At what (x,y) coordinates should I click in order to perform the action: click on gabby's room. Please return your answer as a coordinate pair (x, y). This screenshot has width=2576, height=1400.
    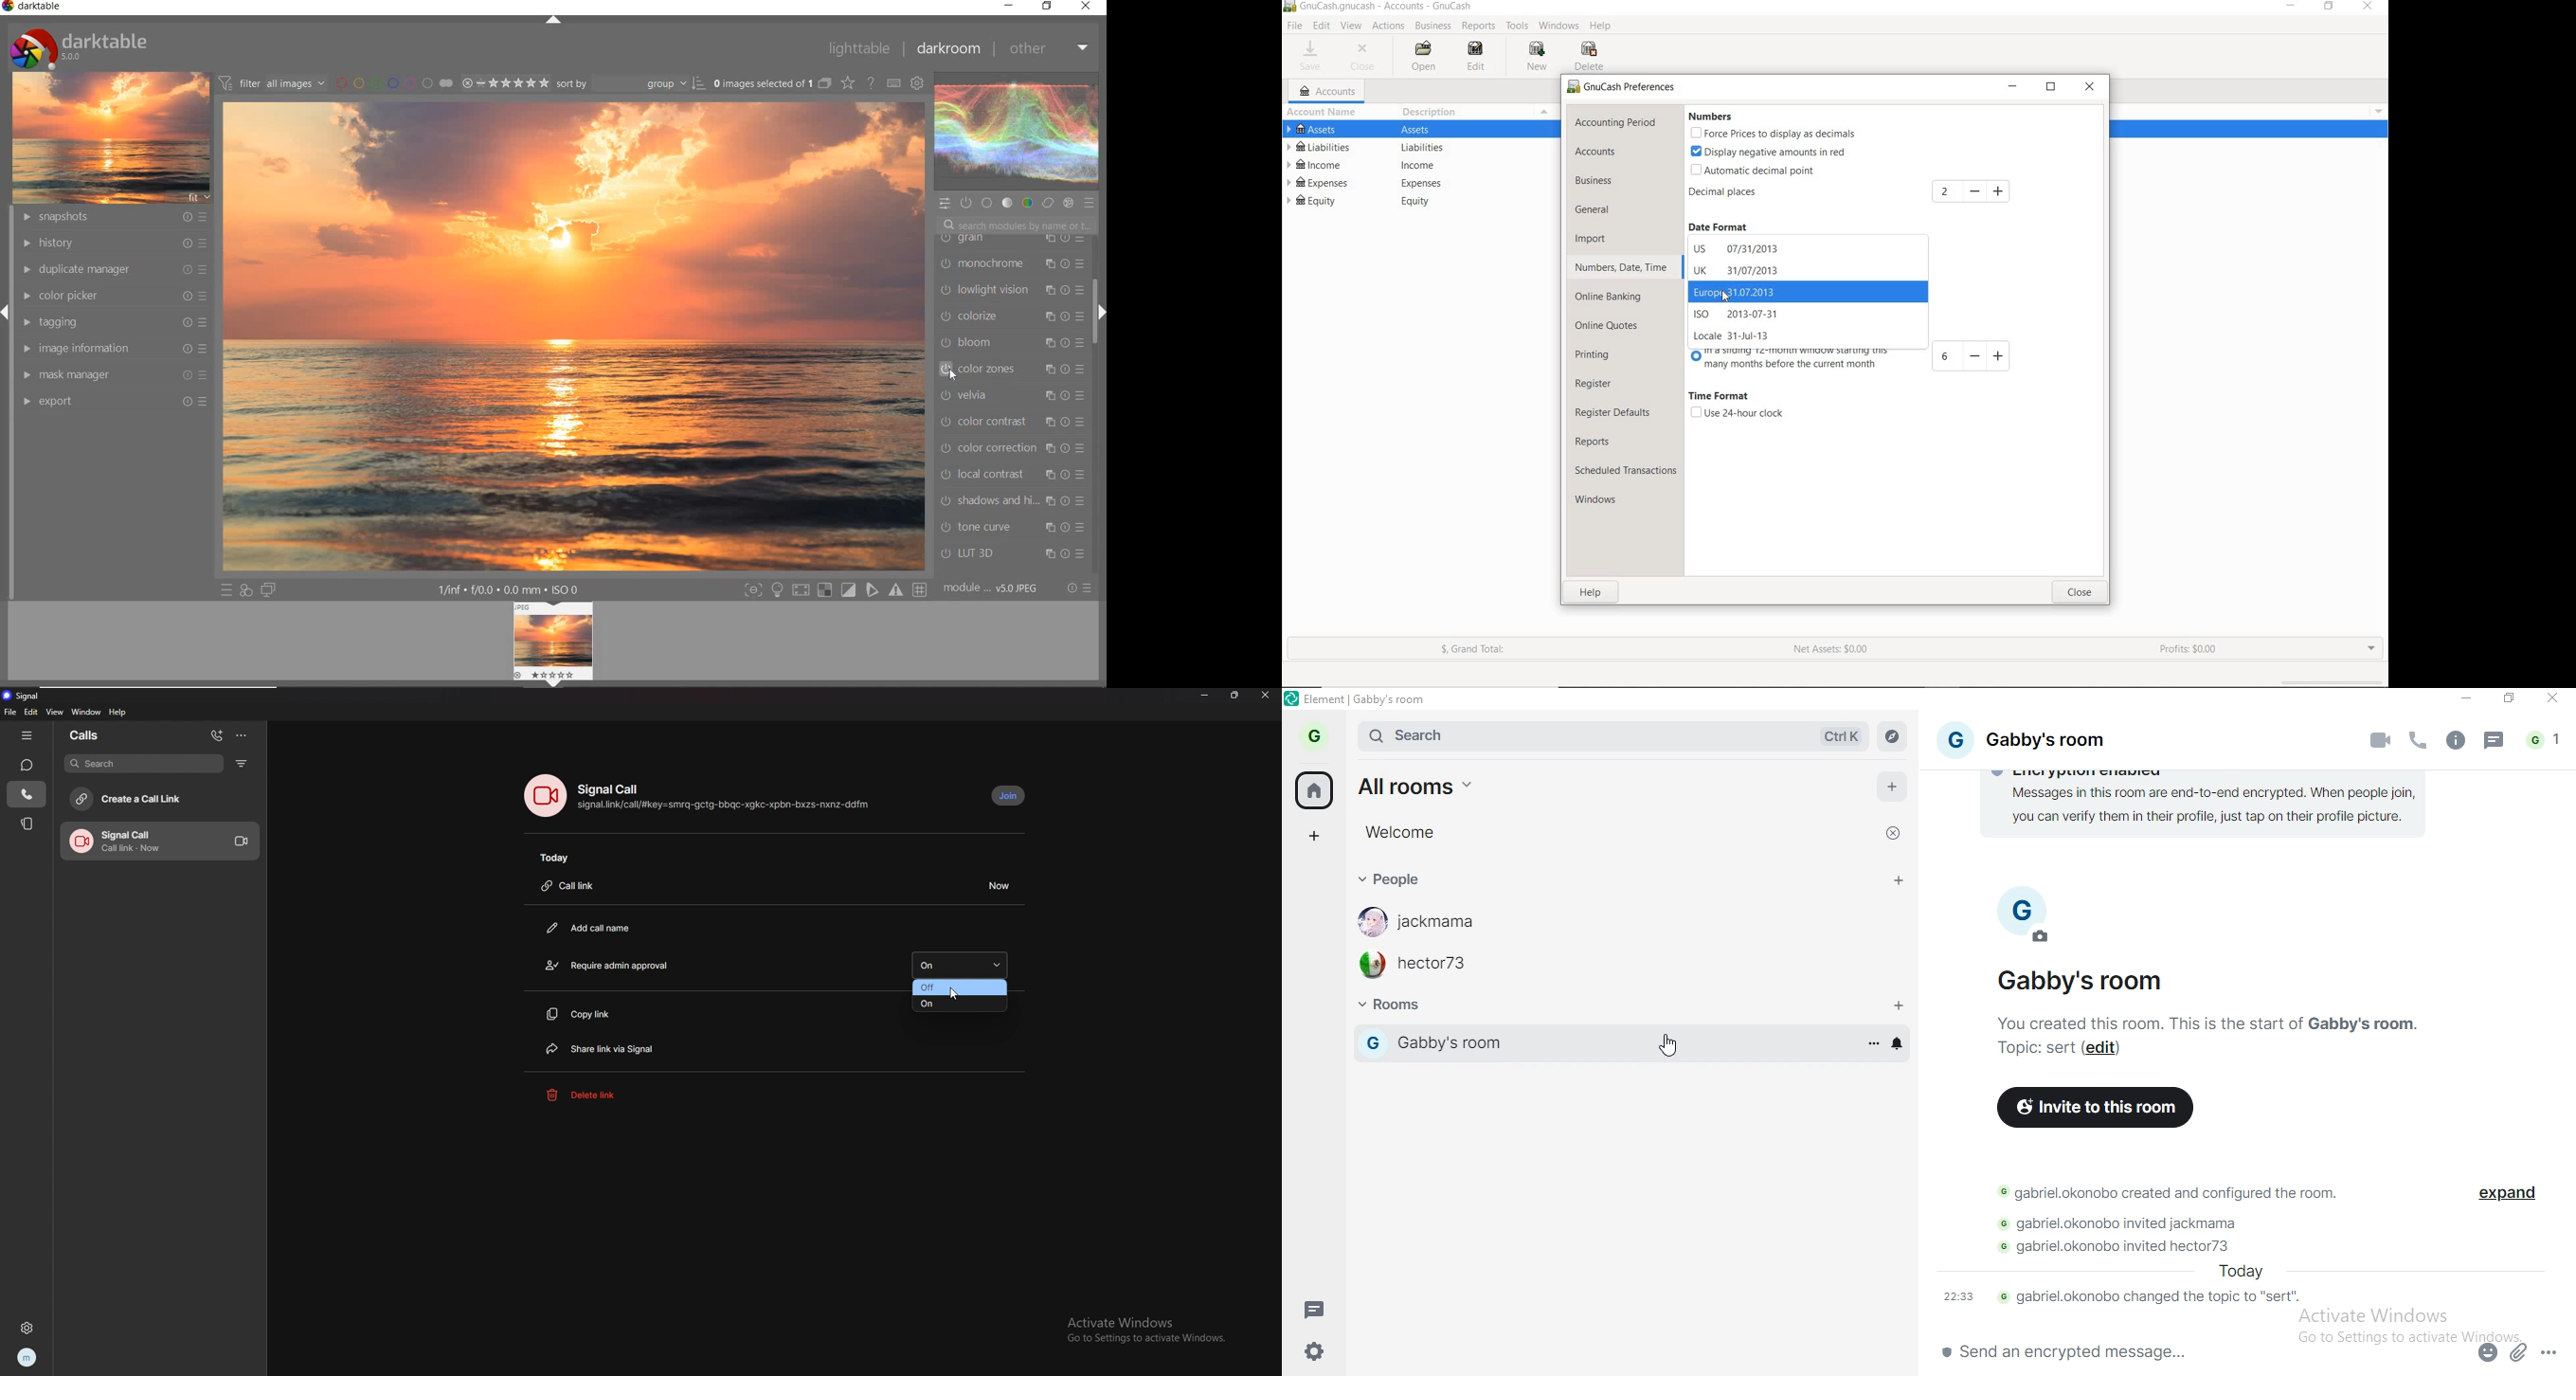
    Looking at the image, I should click on (1555, 1044).